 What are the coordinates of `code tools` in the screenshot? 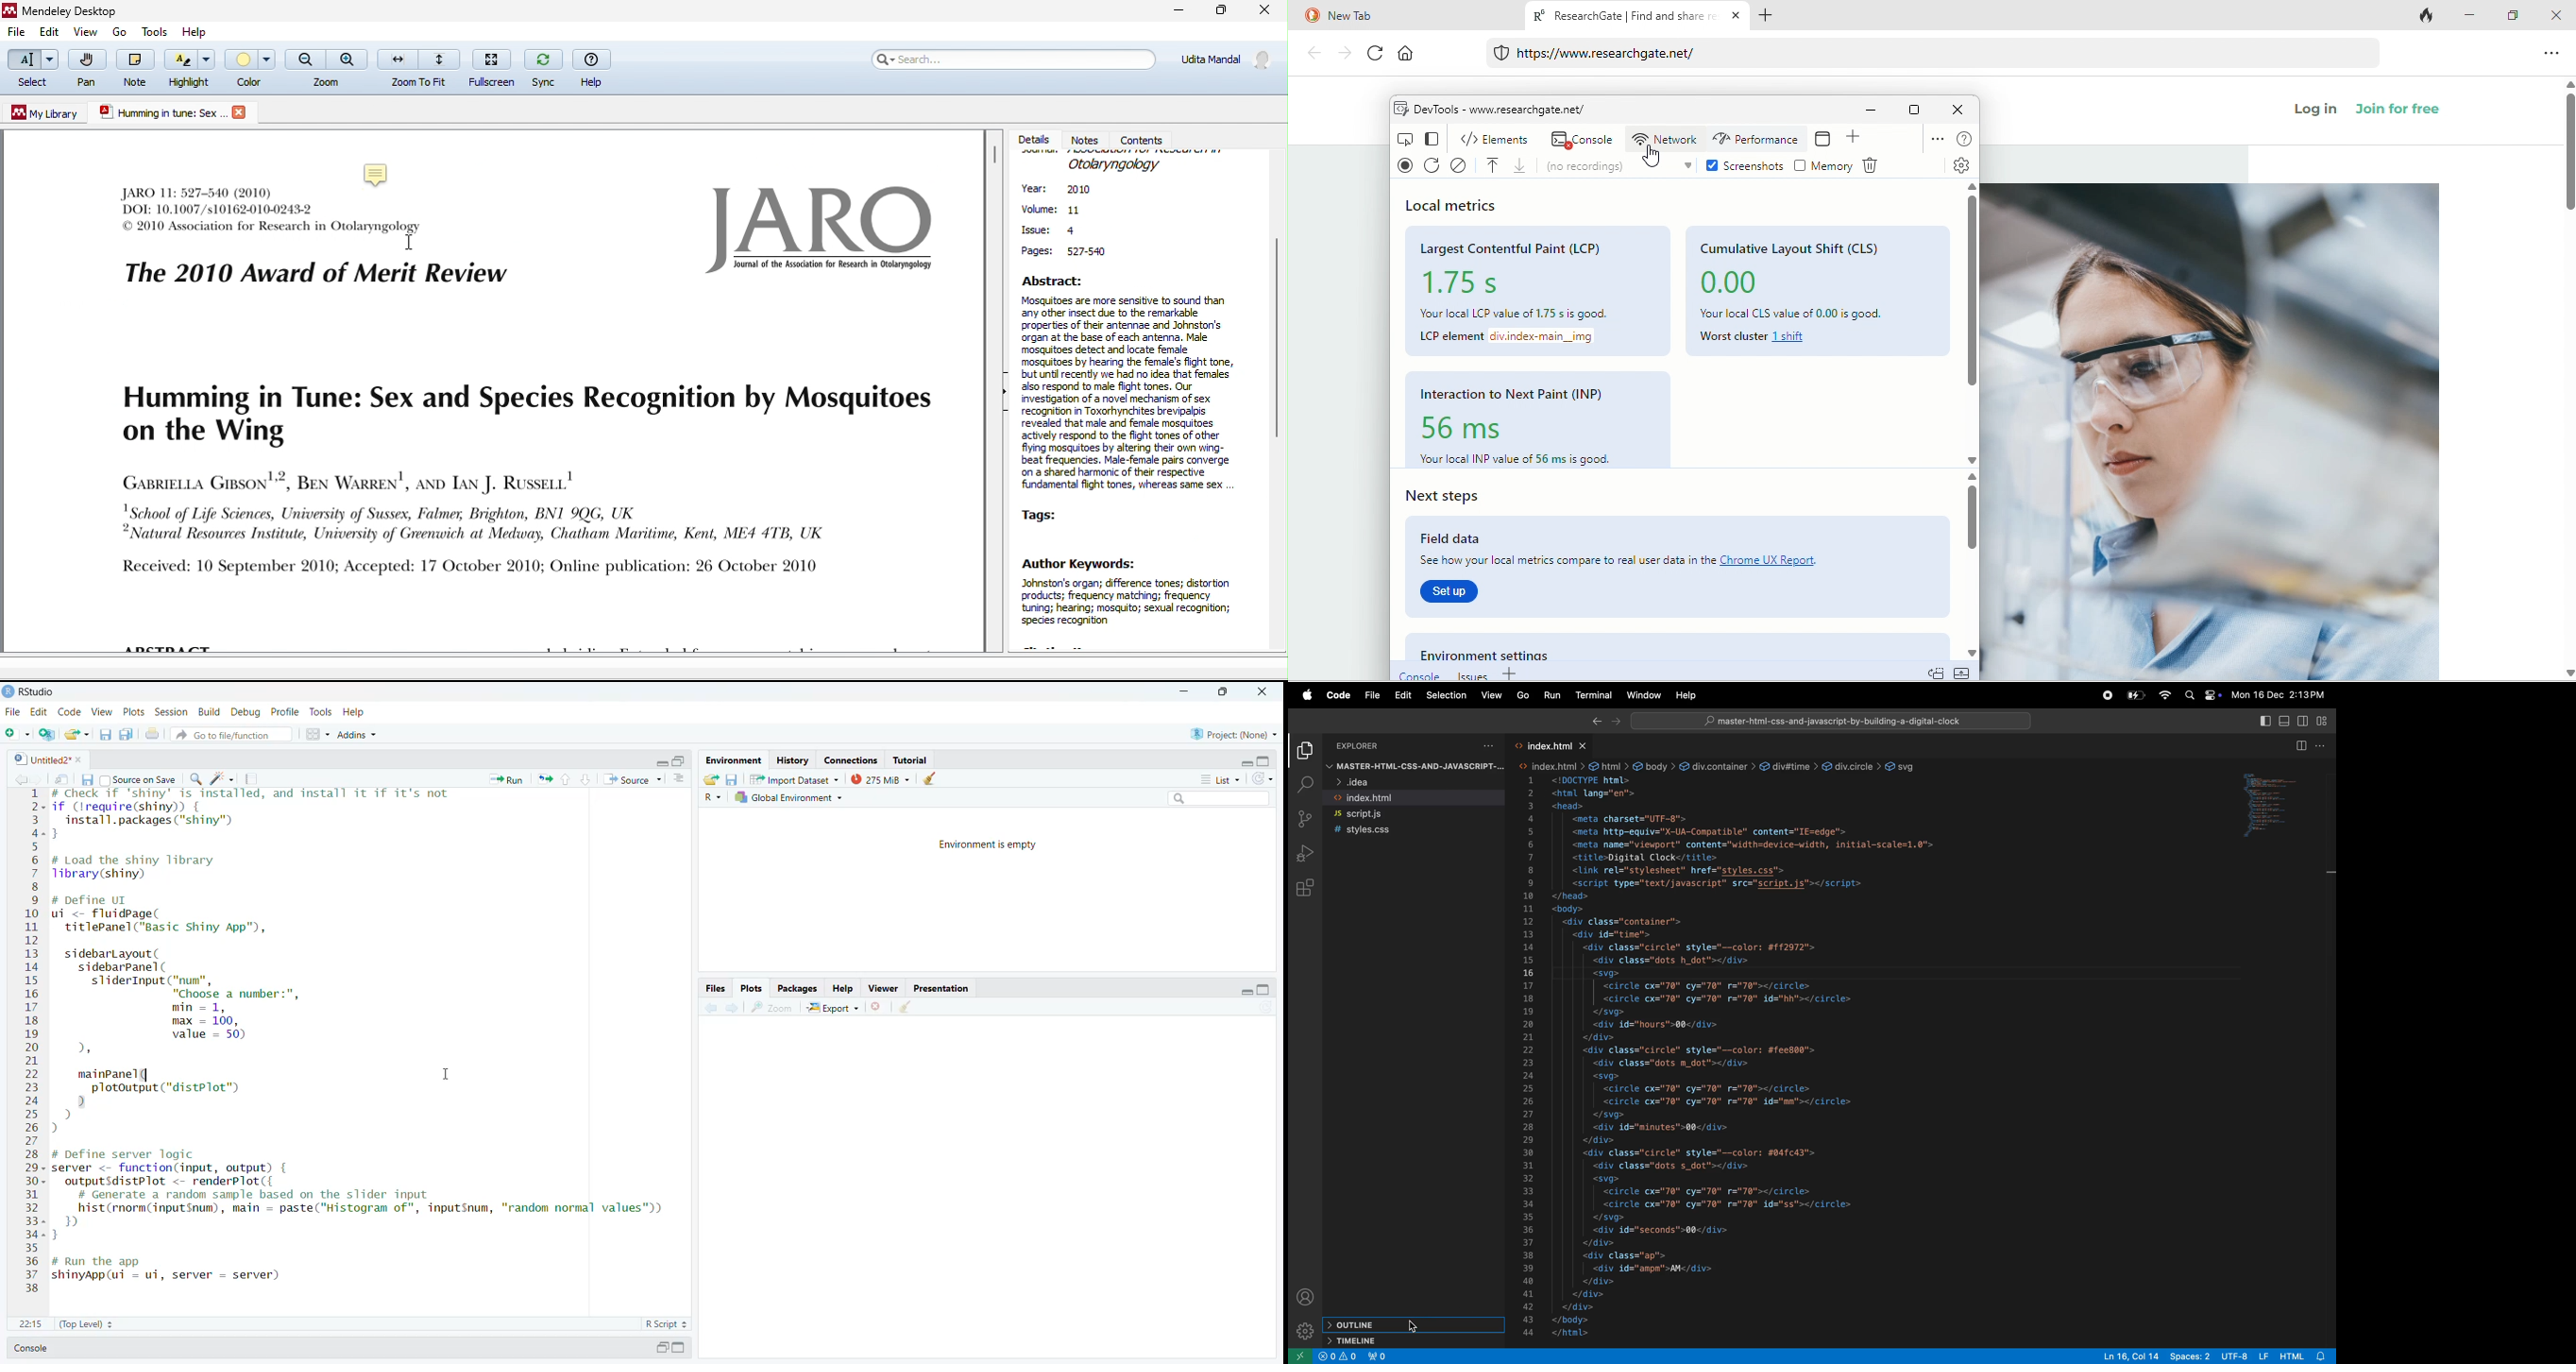 It's located at (223, 778).